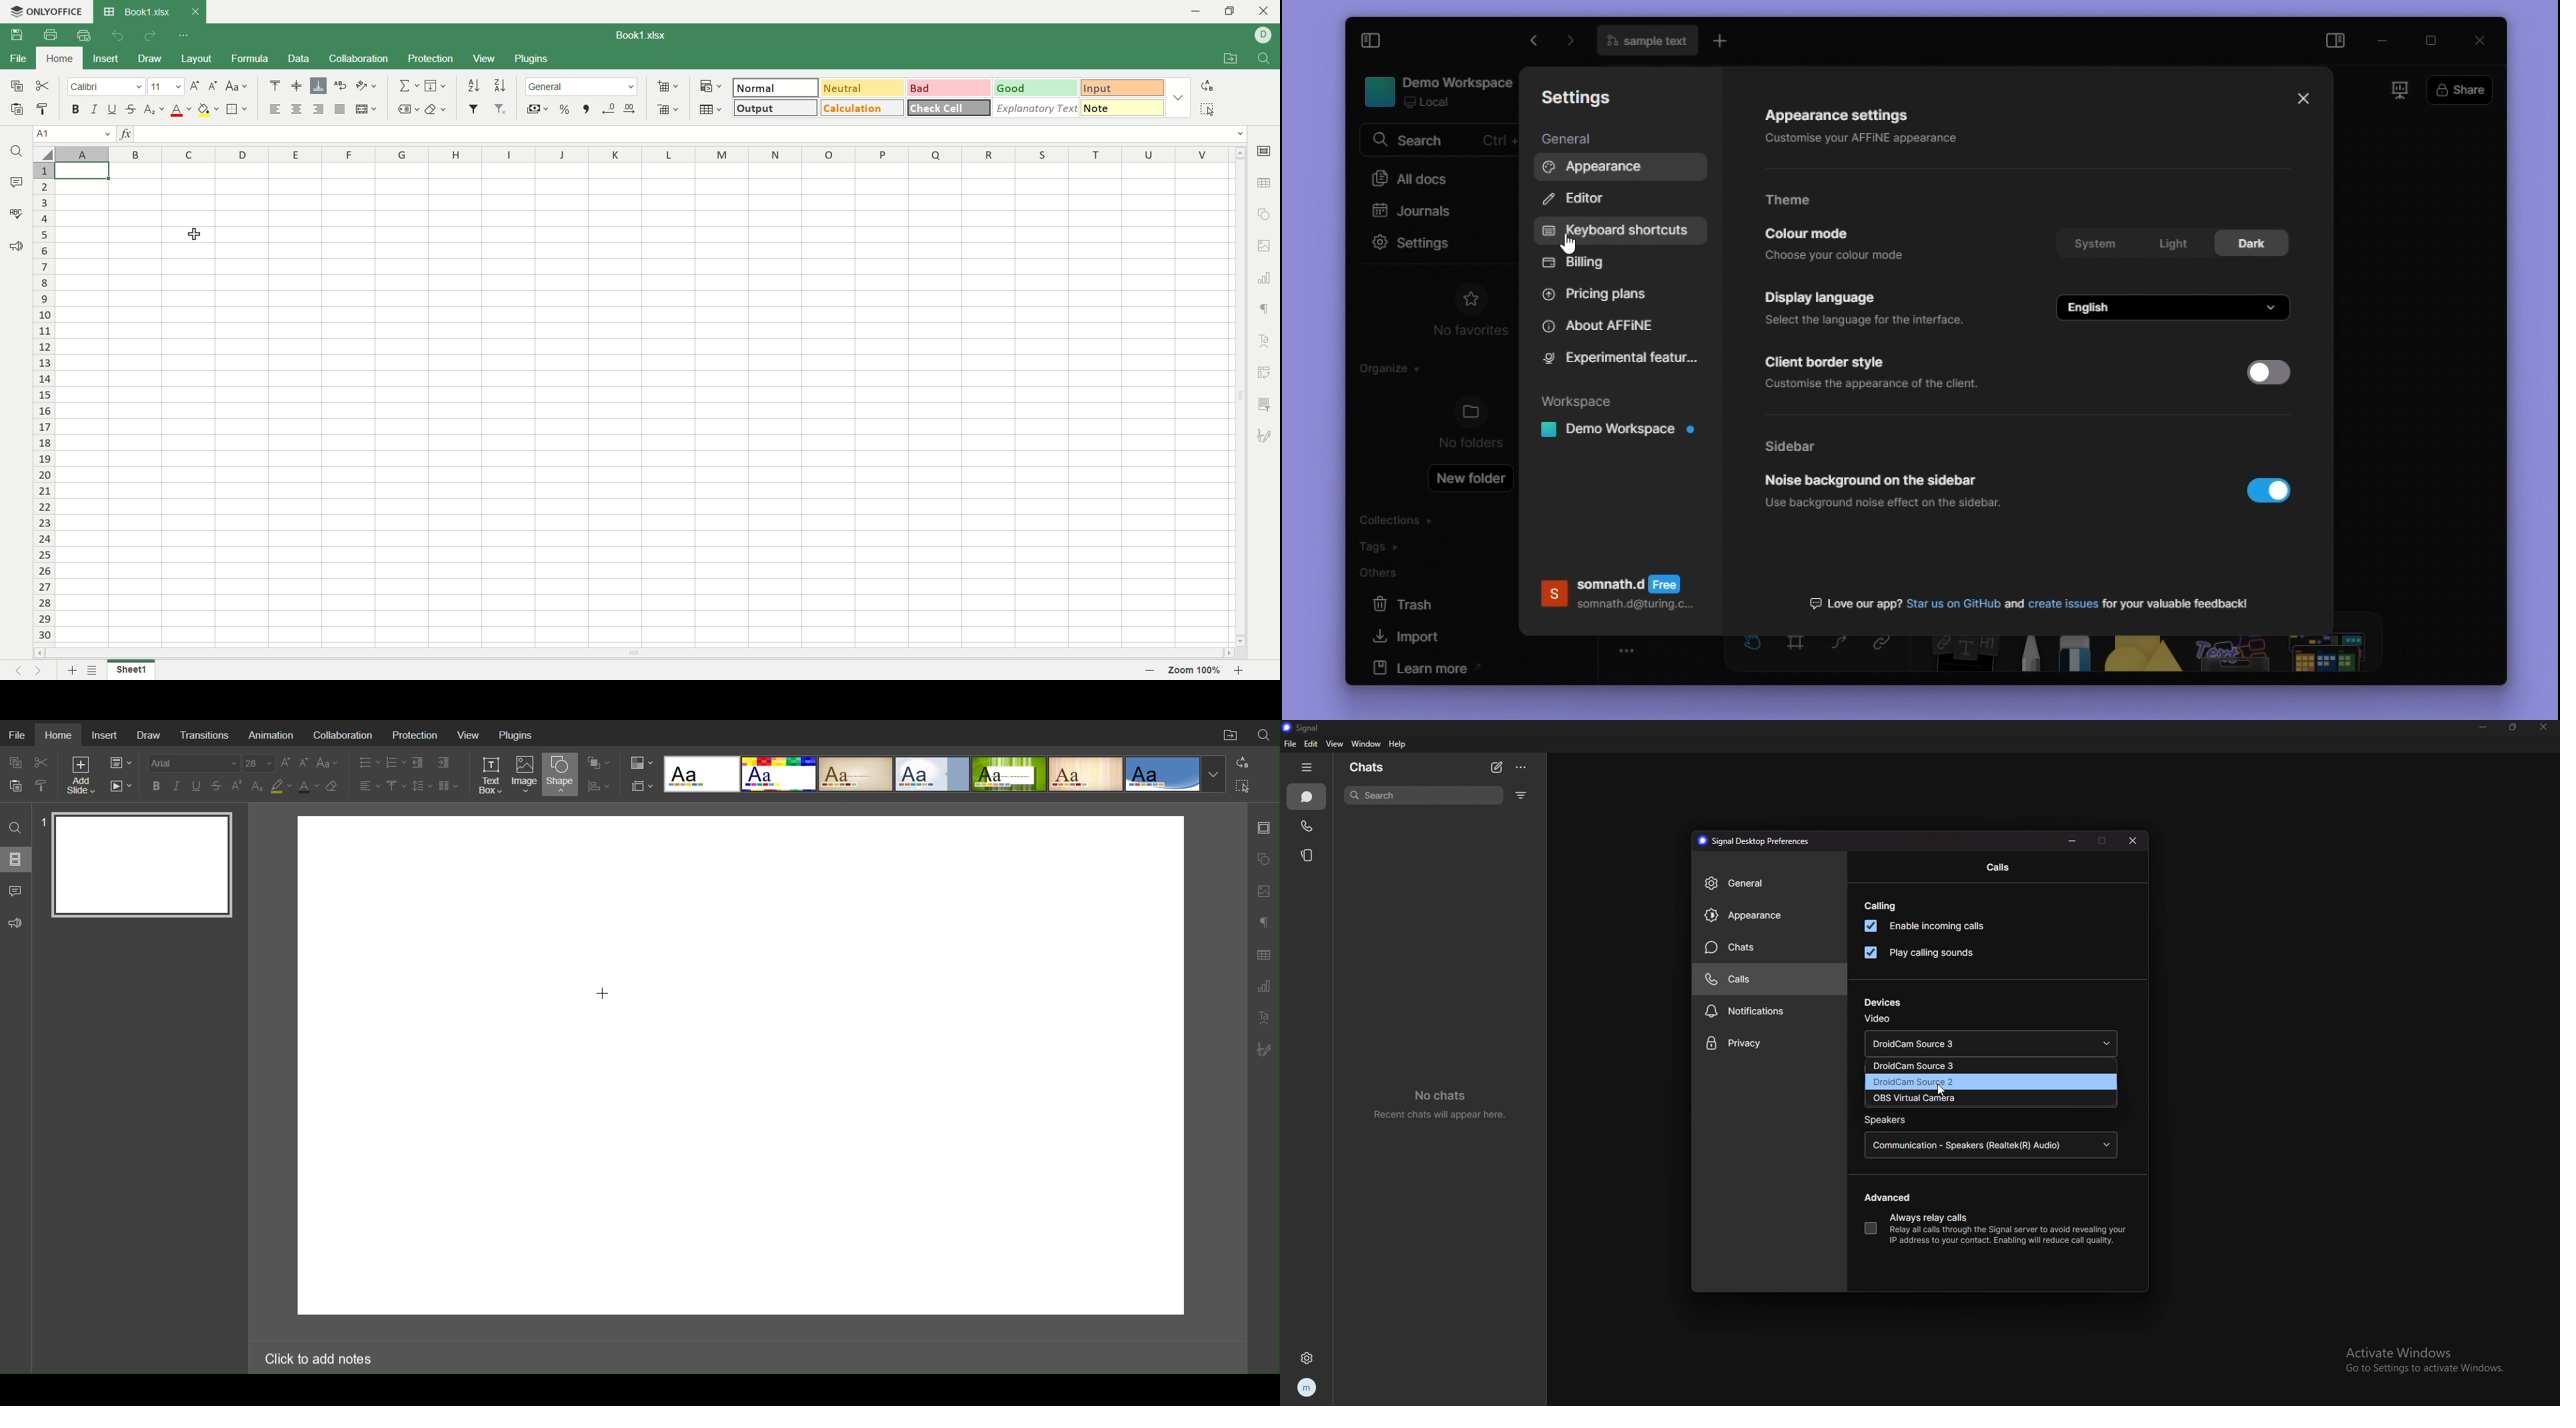 The height and width of the screenshot is (1428, 2576). Describe the element at coordinates (258, 786) in the screenshot. I see `Subscript` at that location.